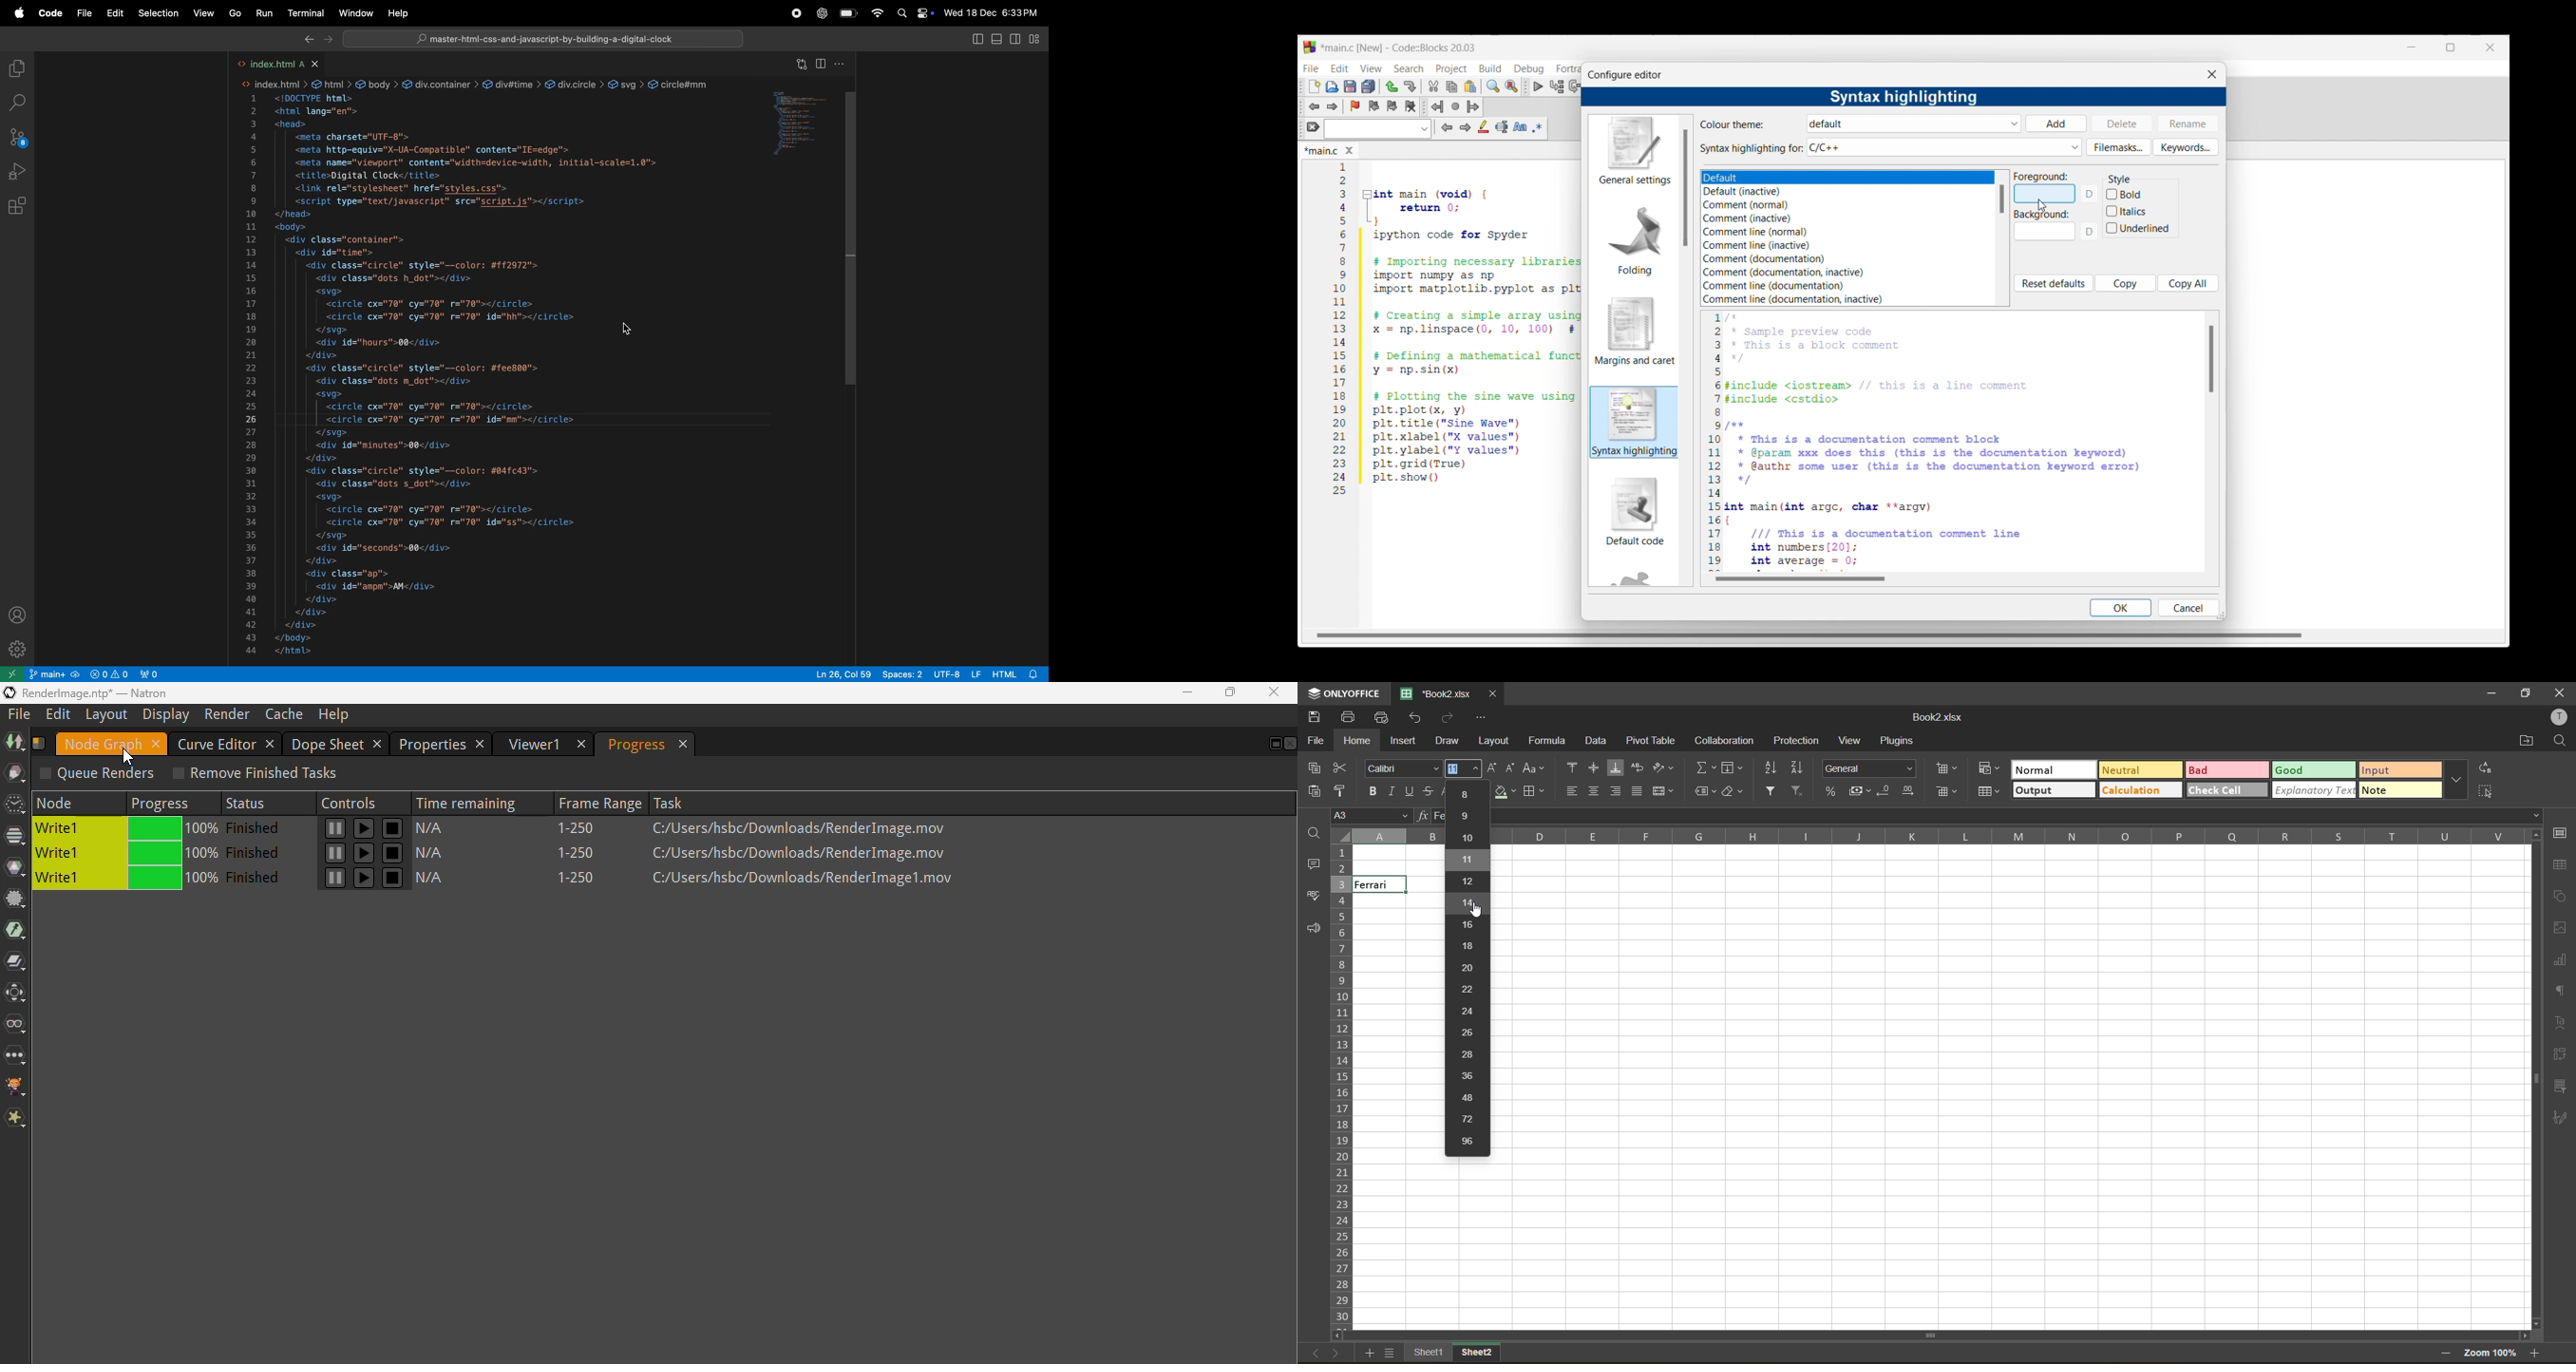  I want to click on git main repo, so click(55, 674).